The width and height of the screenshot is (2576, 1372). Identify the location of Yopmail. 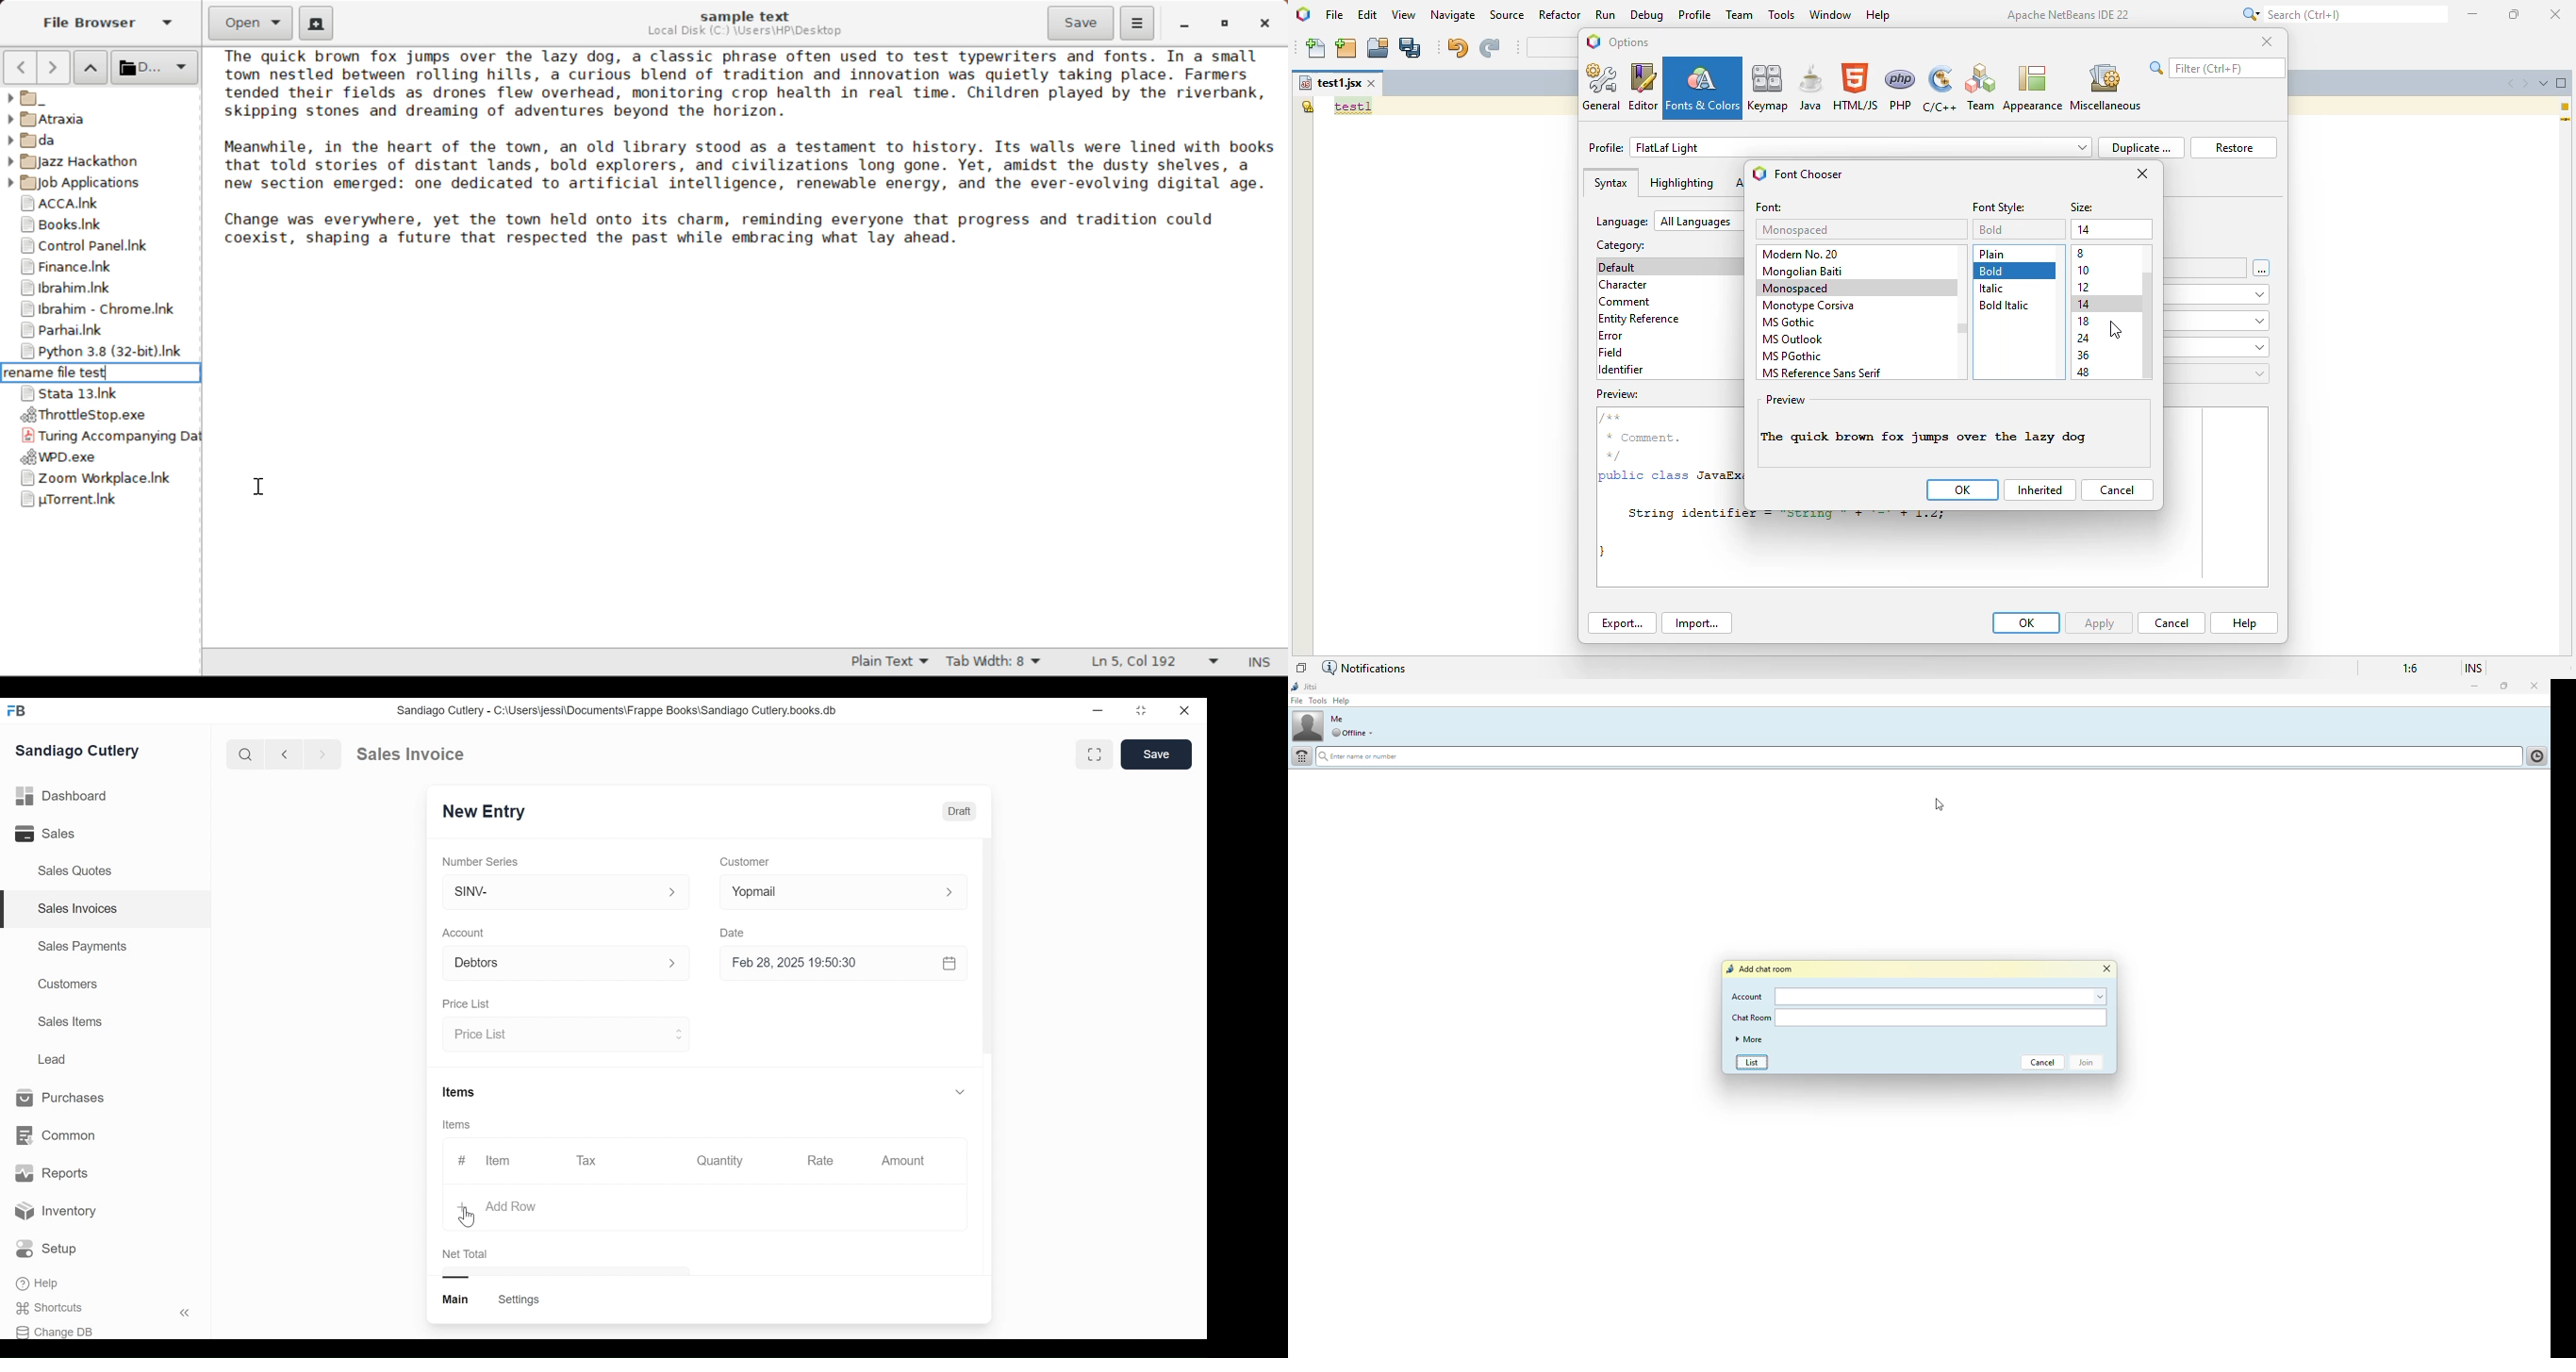
(844, 892).